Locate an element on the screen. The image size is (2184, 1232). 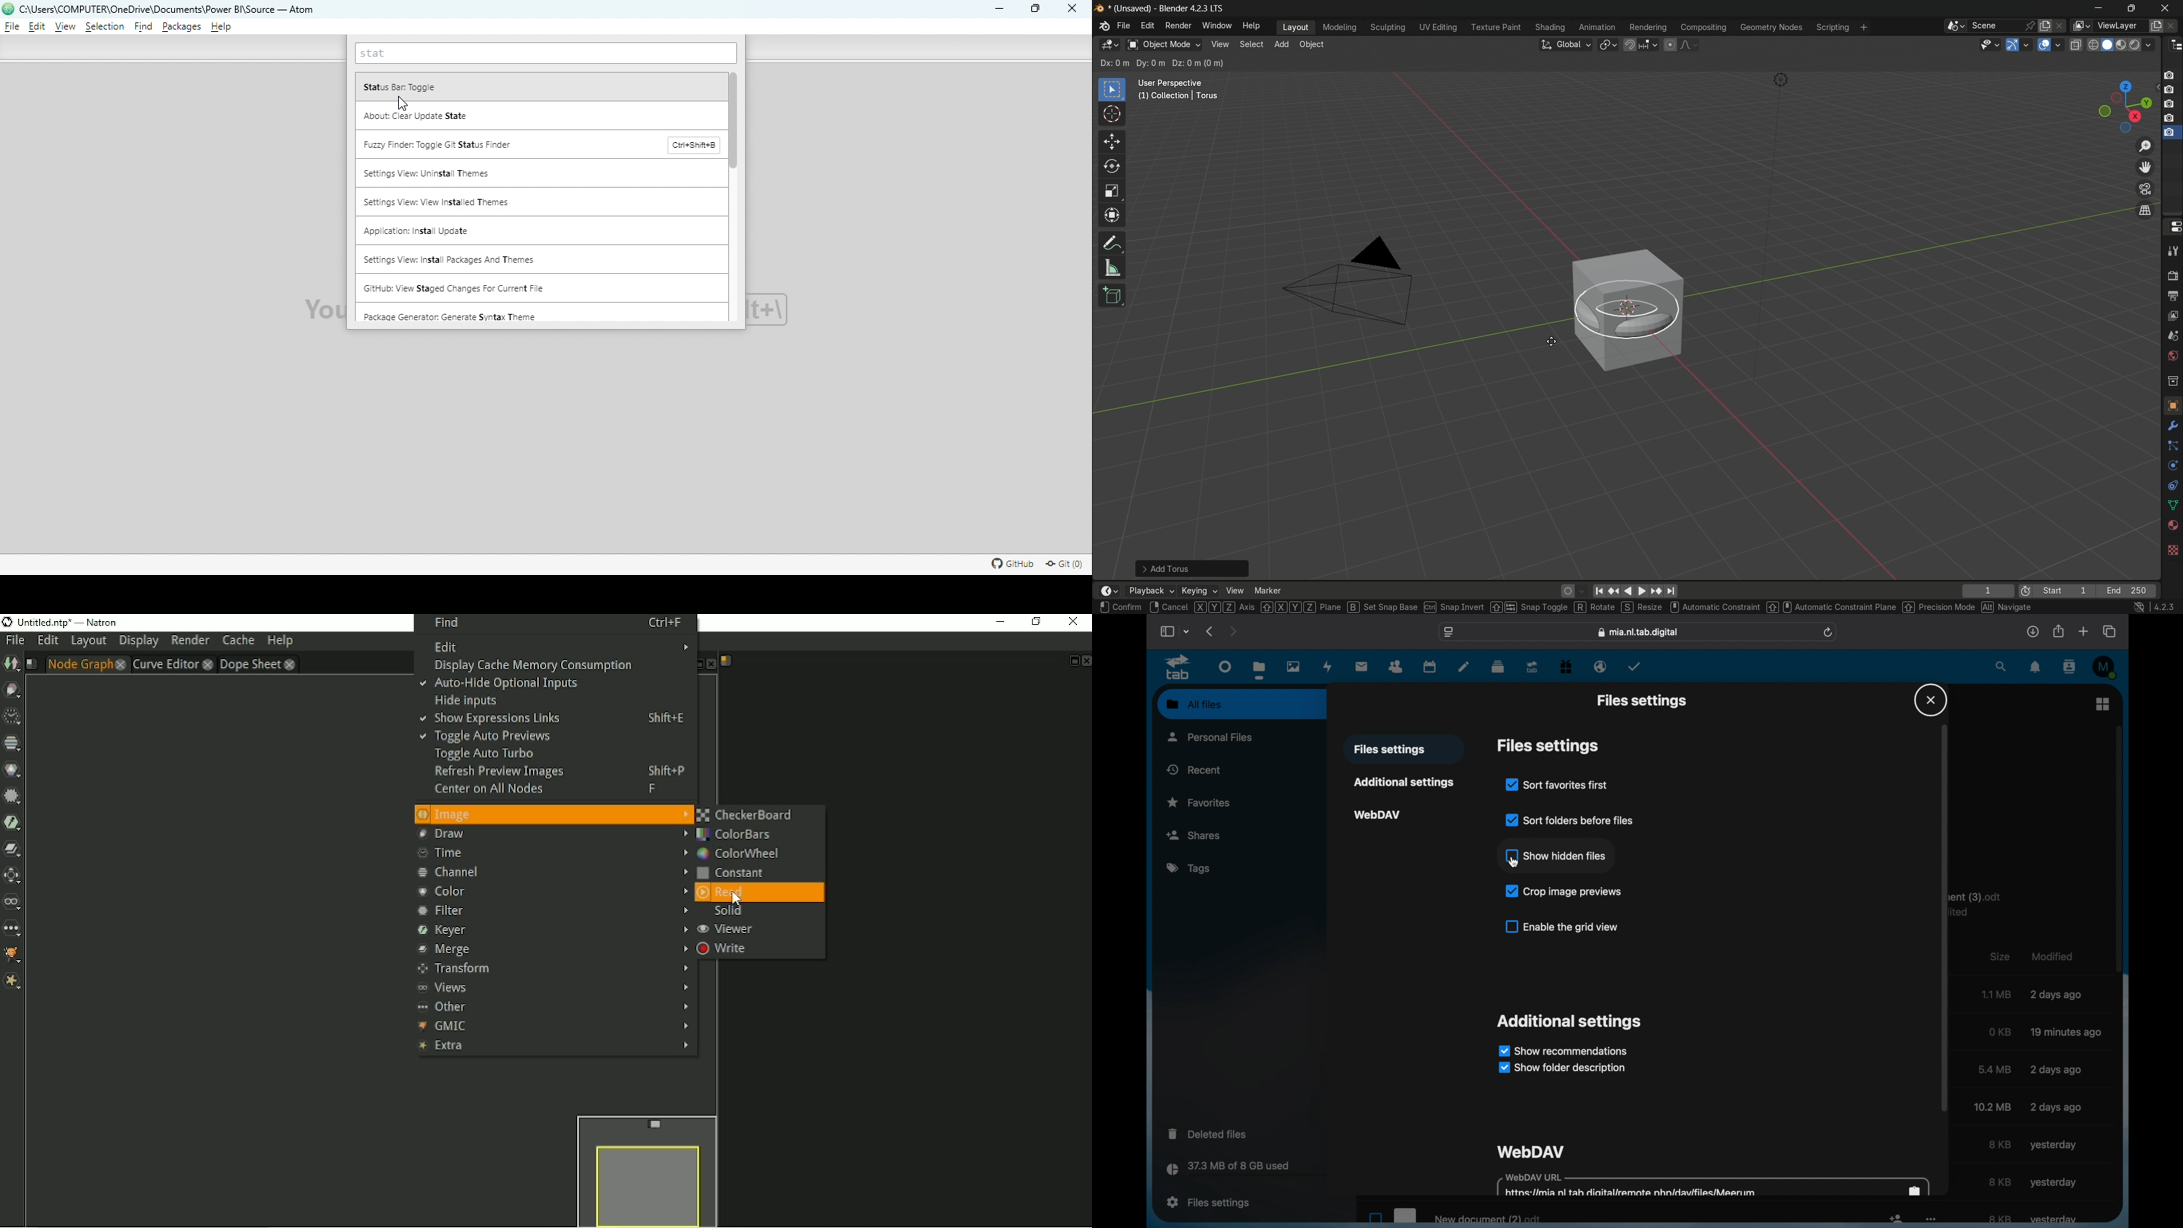
size is located at coordinates (1998, 994).